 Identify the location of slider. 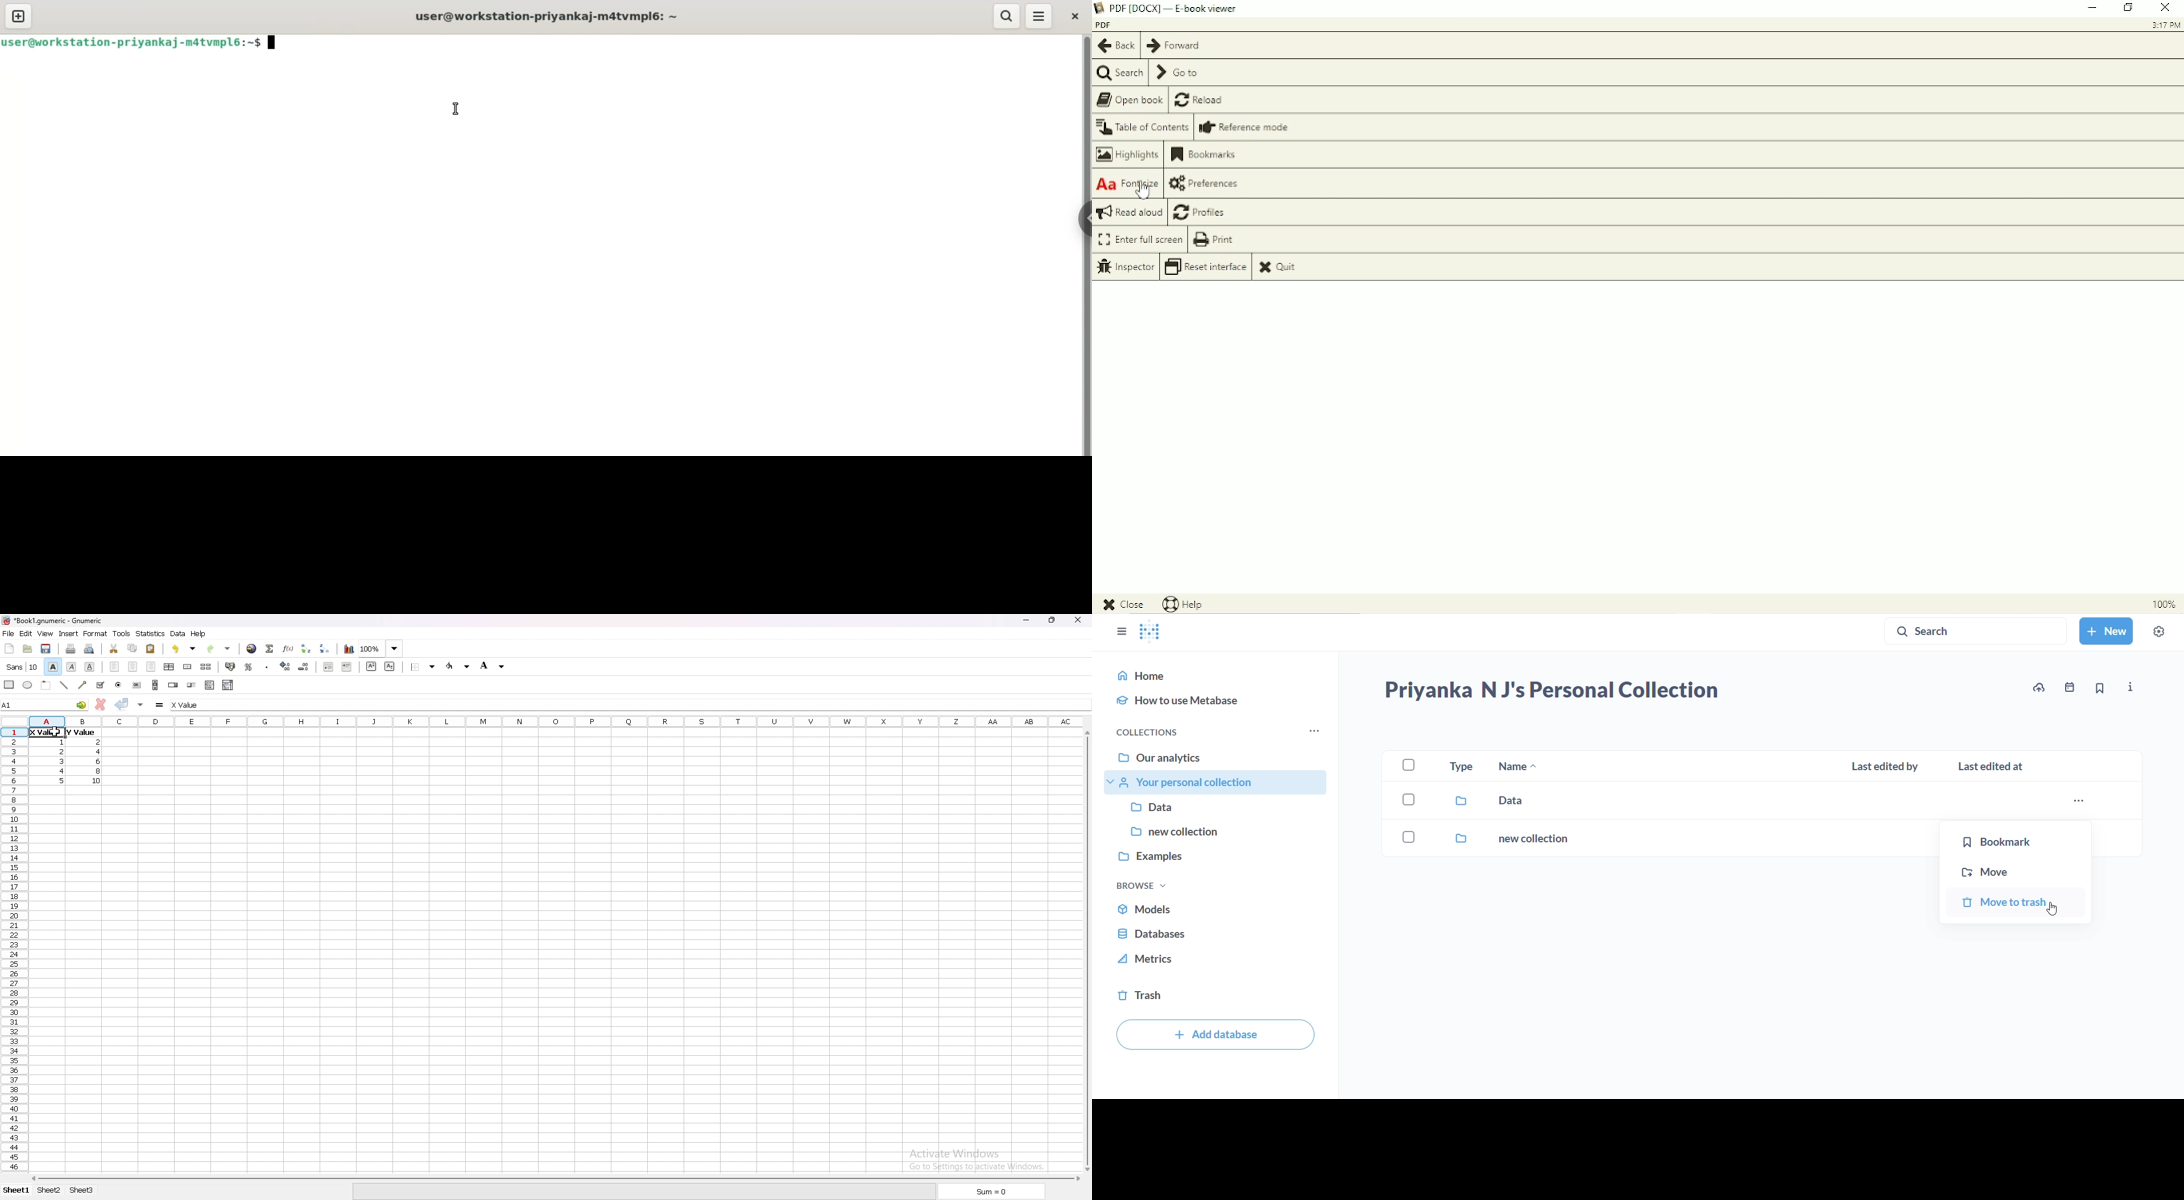
(192, 685).